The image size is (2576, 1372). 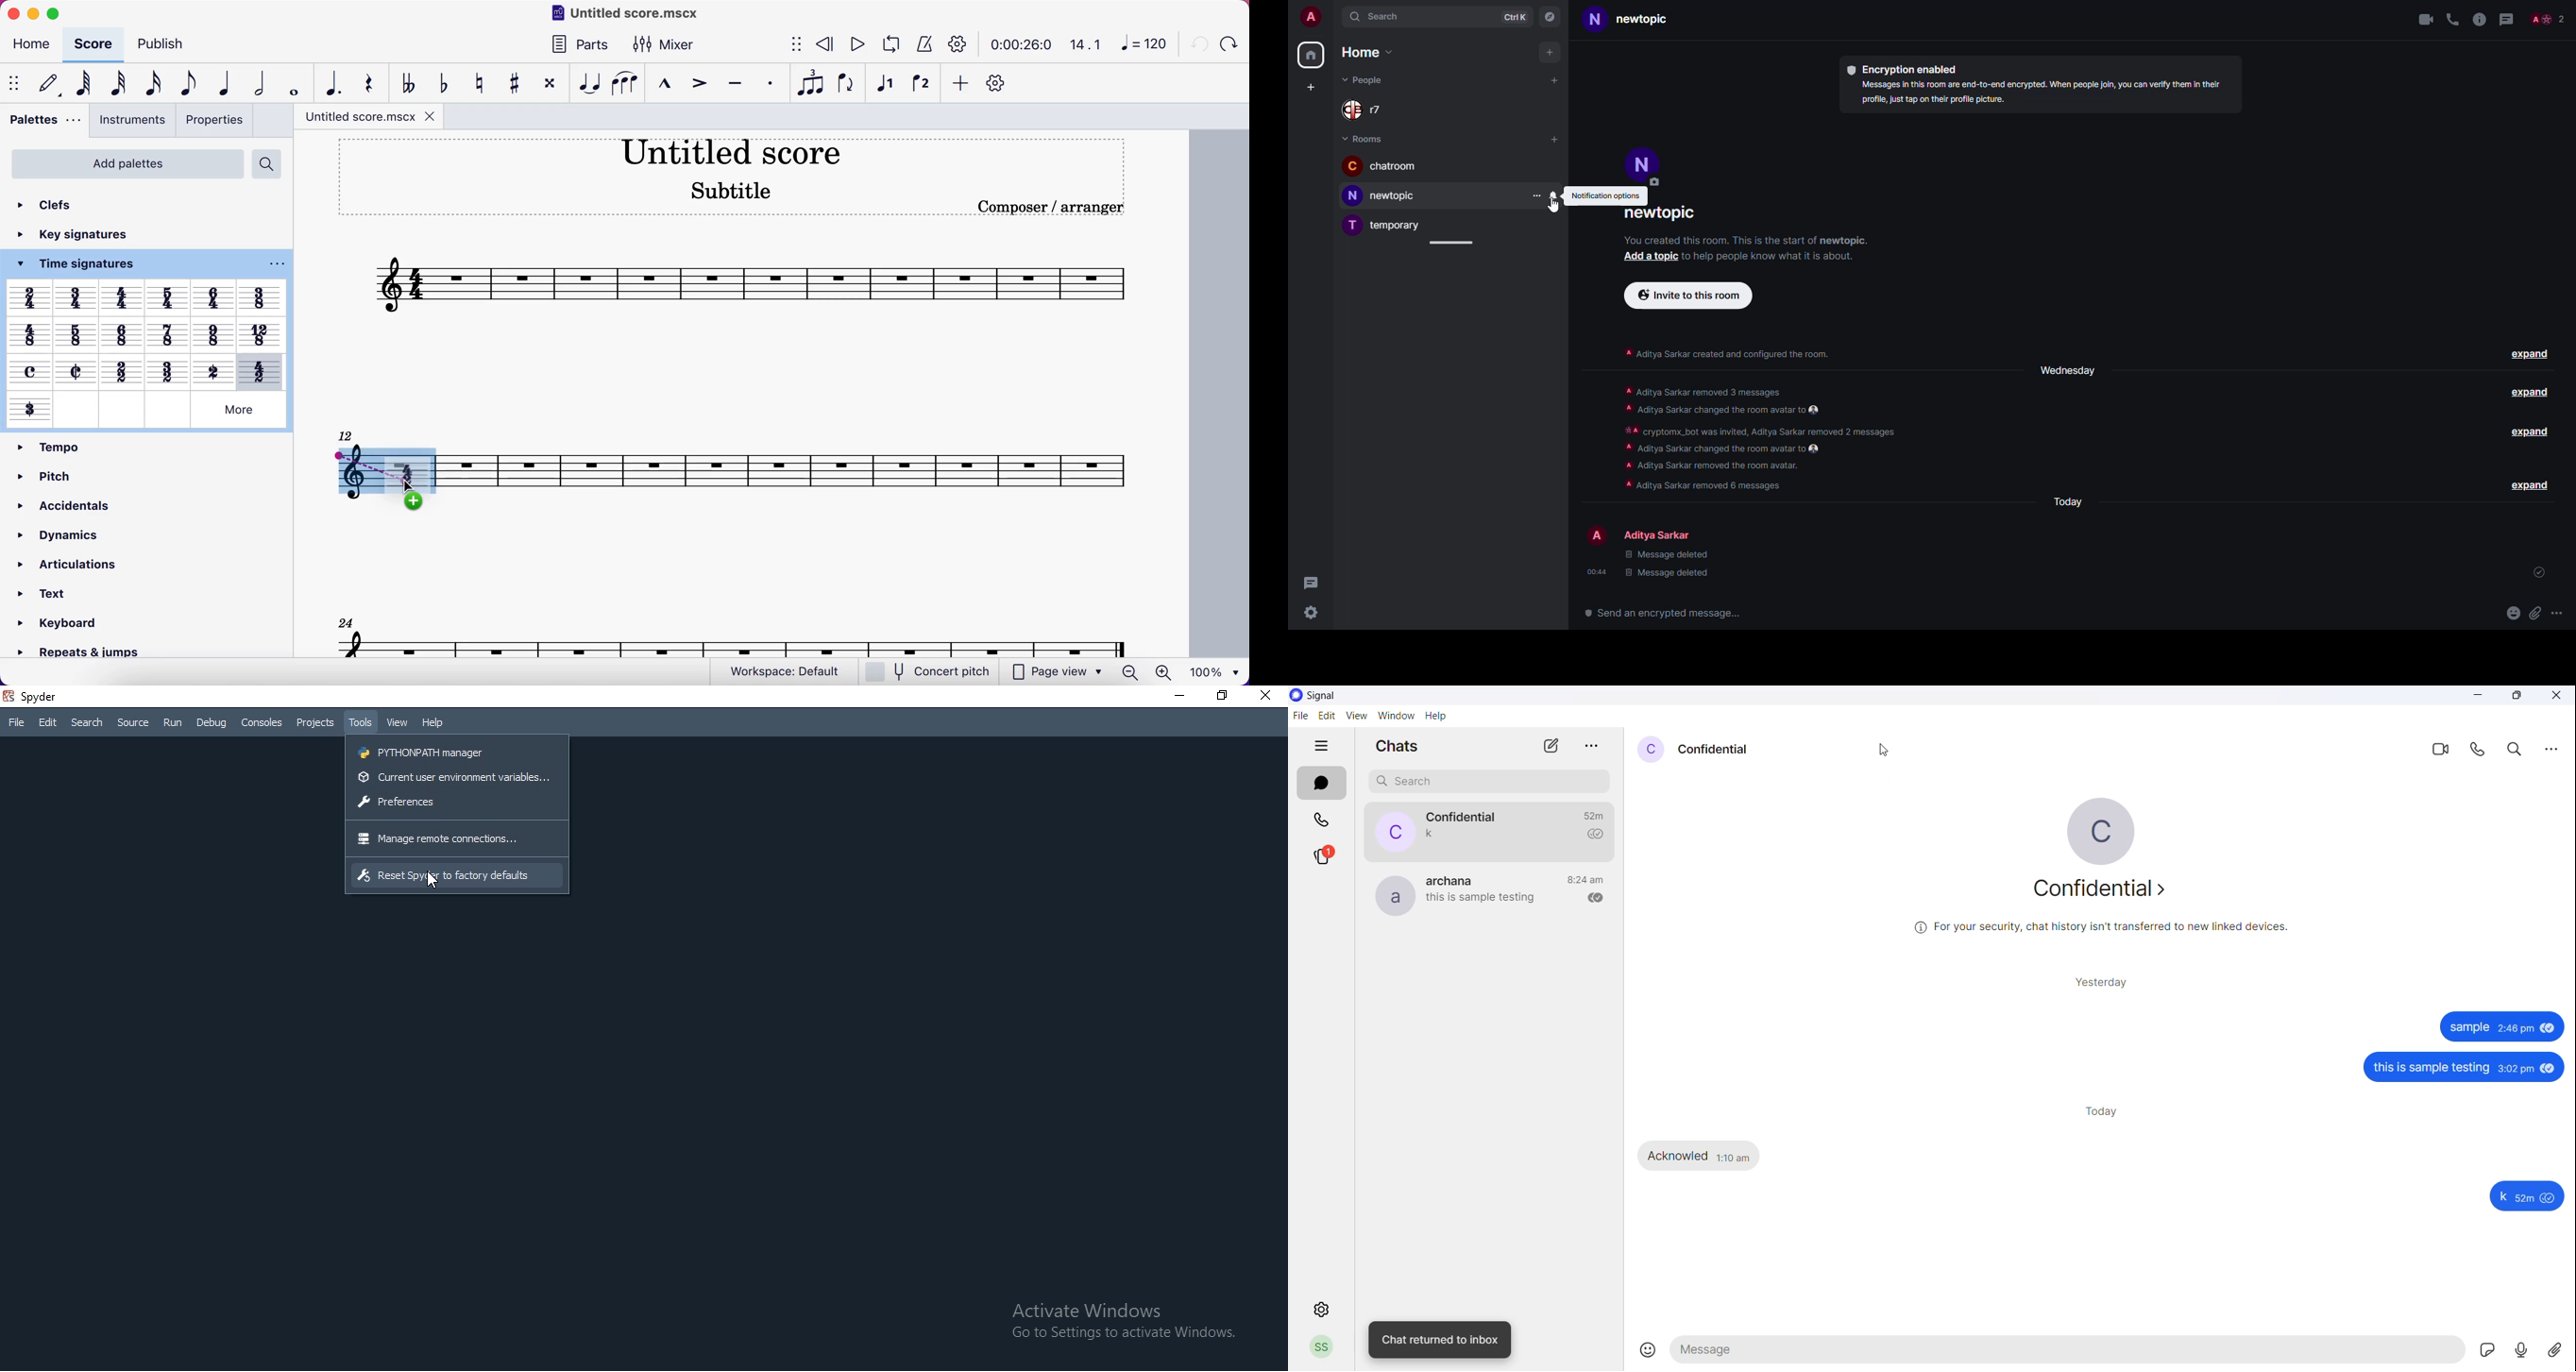 What do you see at coordinates (1487, 782) in the screenshot?
I see `search chat` at bounding box center [1487, 782].